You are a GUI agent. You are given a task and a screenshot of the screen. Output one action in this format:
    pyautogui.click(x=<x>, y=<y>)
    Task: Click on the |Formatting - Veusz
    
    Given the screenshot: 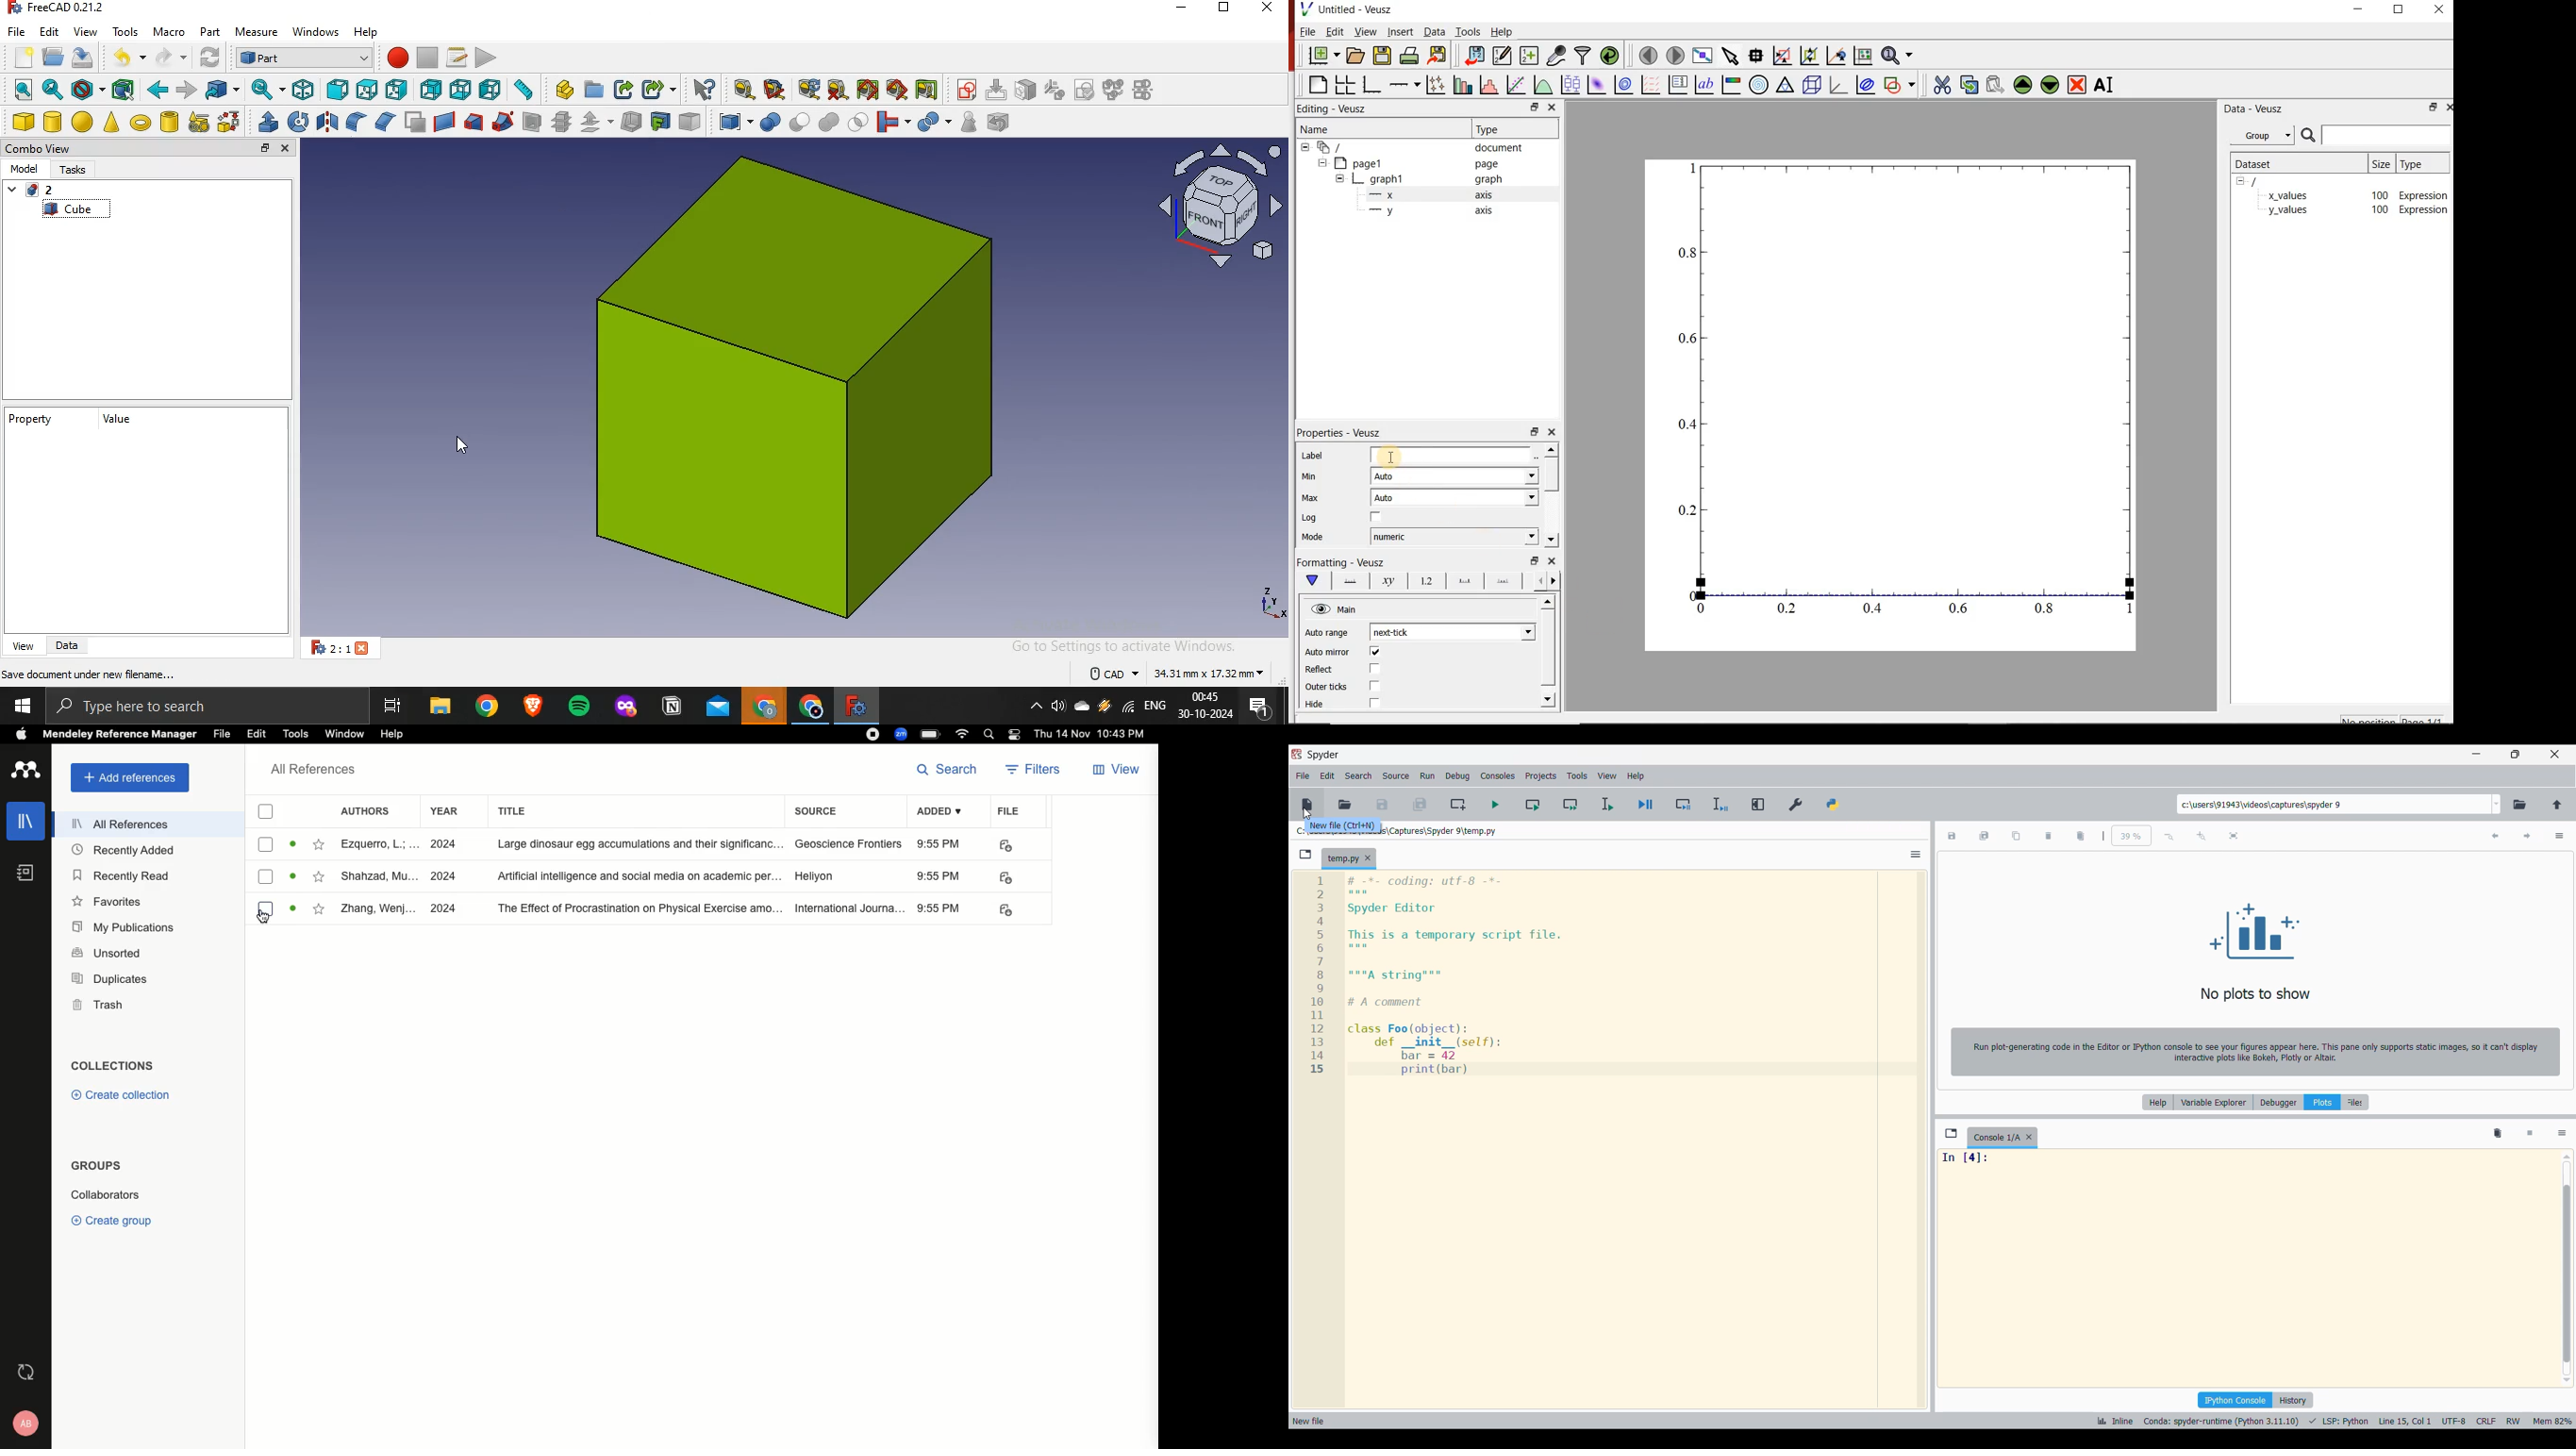 What is the action you would take?
    pyautogui.click(x=1347, y=562)
    